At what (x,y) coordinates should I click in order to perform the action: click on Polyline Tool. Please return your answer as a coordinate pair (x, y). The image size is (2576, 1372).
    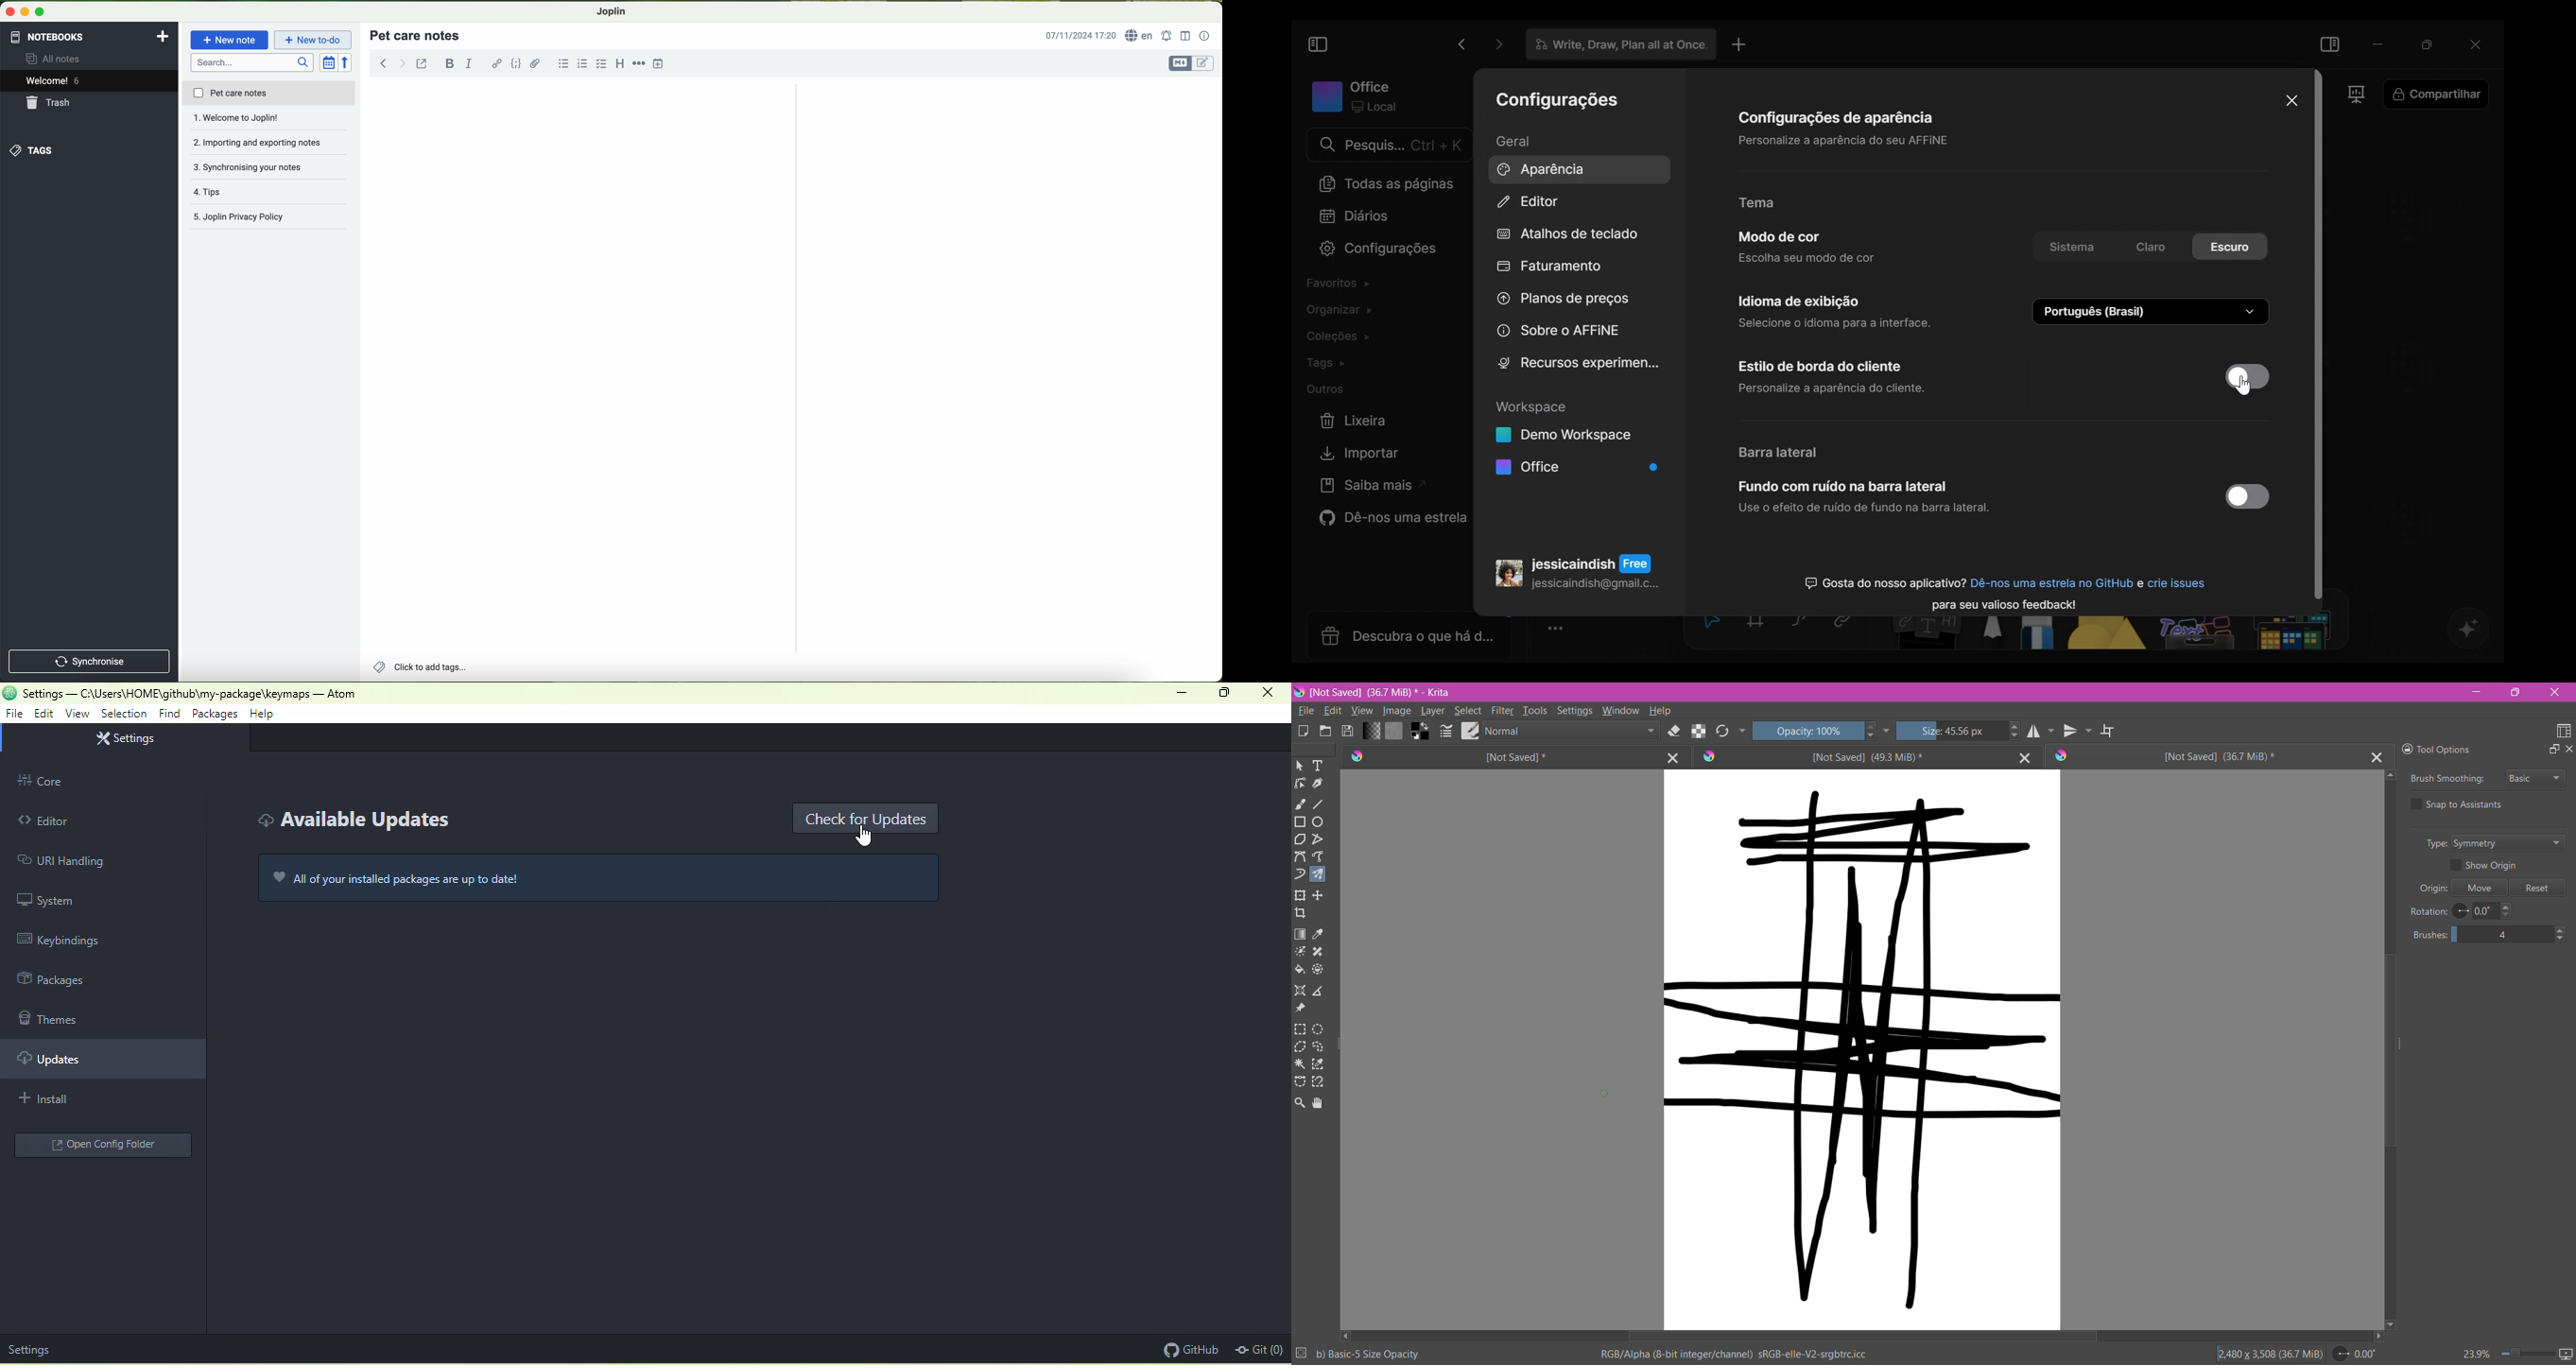
    Looking at the image, I should click on (1317, 839).